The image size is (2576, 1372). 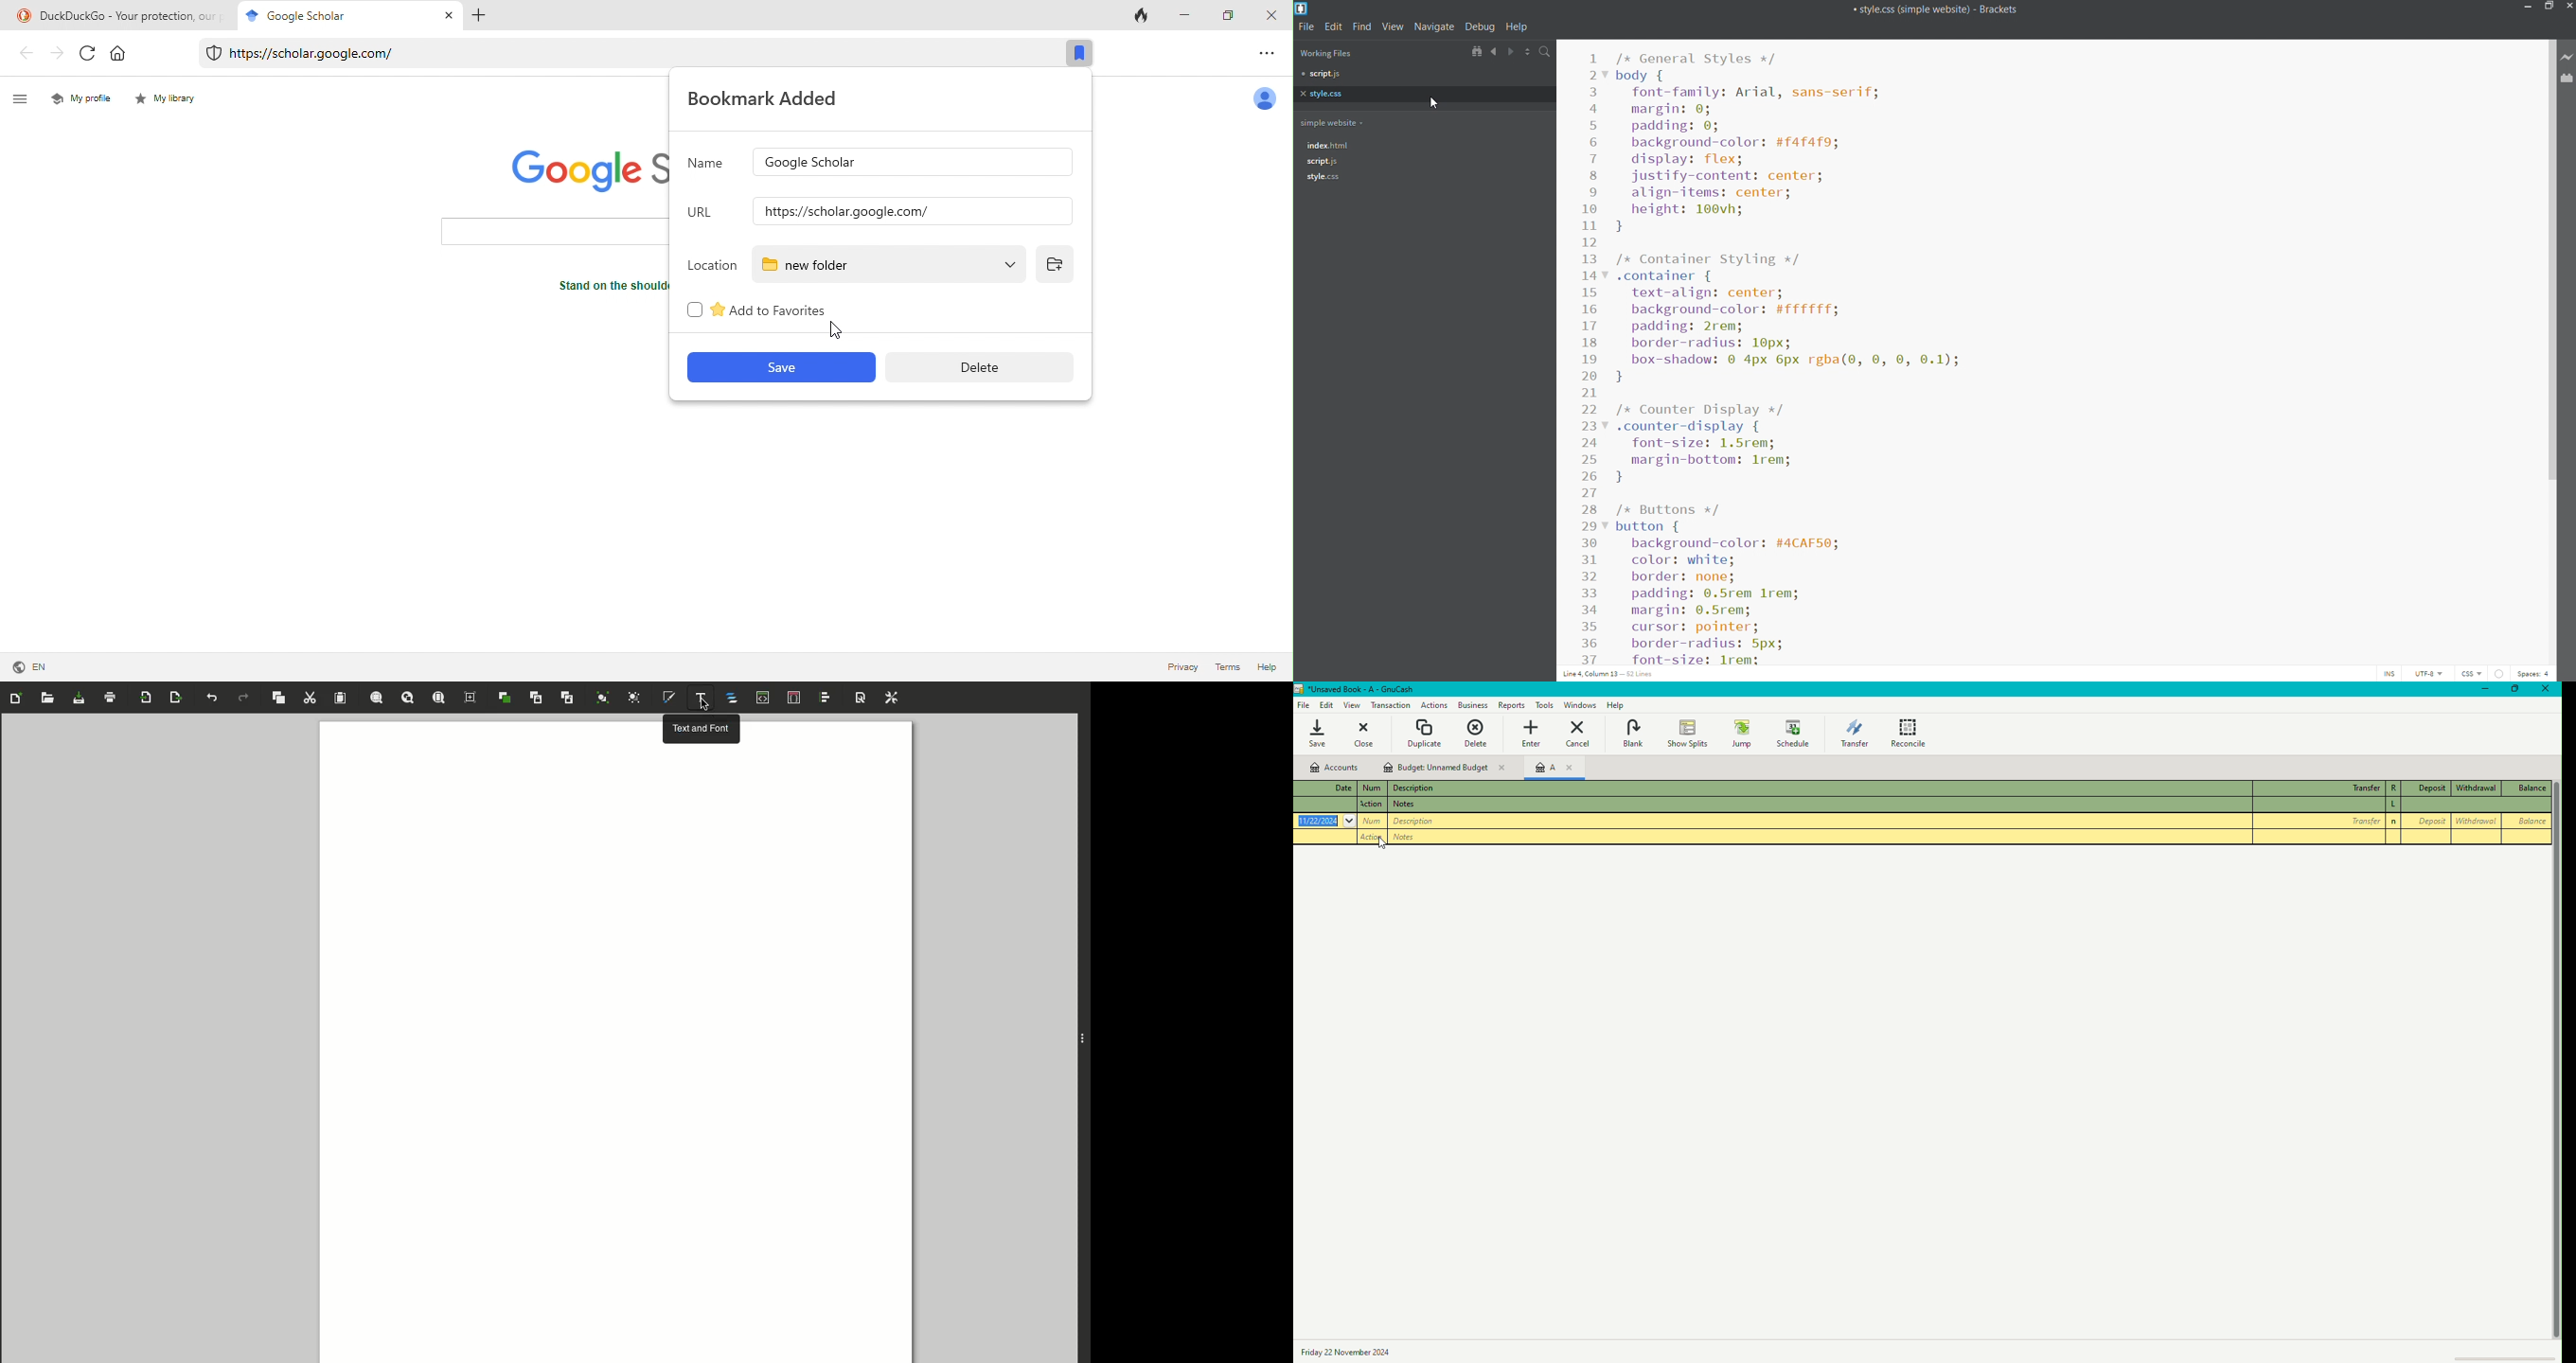 I want to click on navigate, so click(x=1434, y=27).